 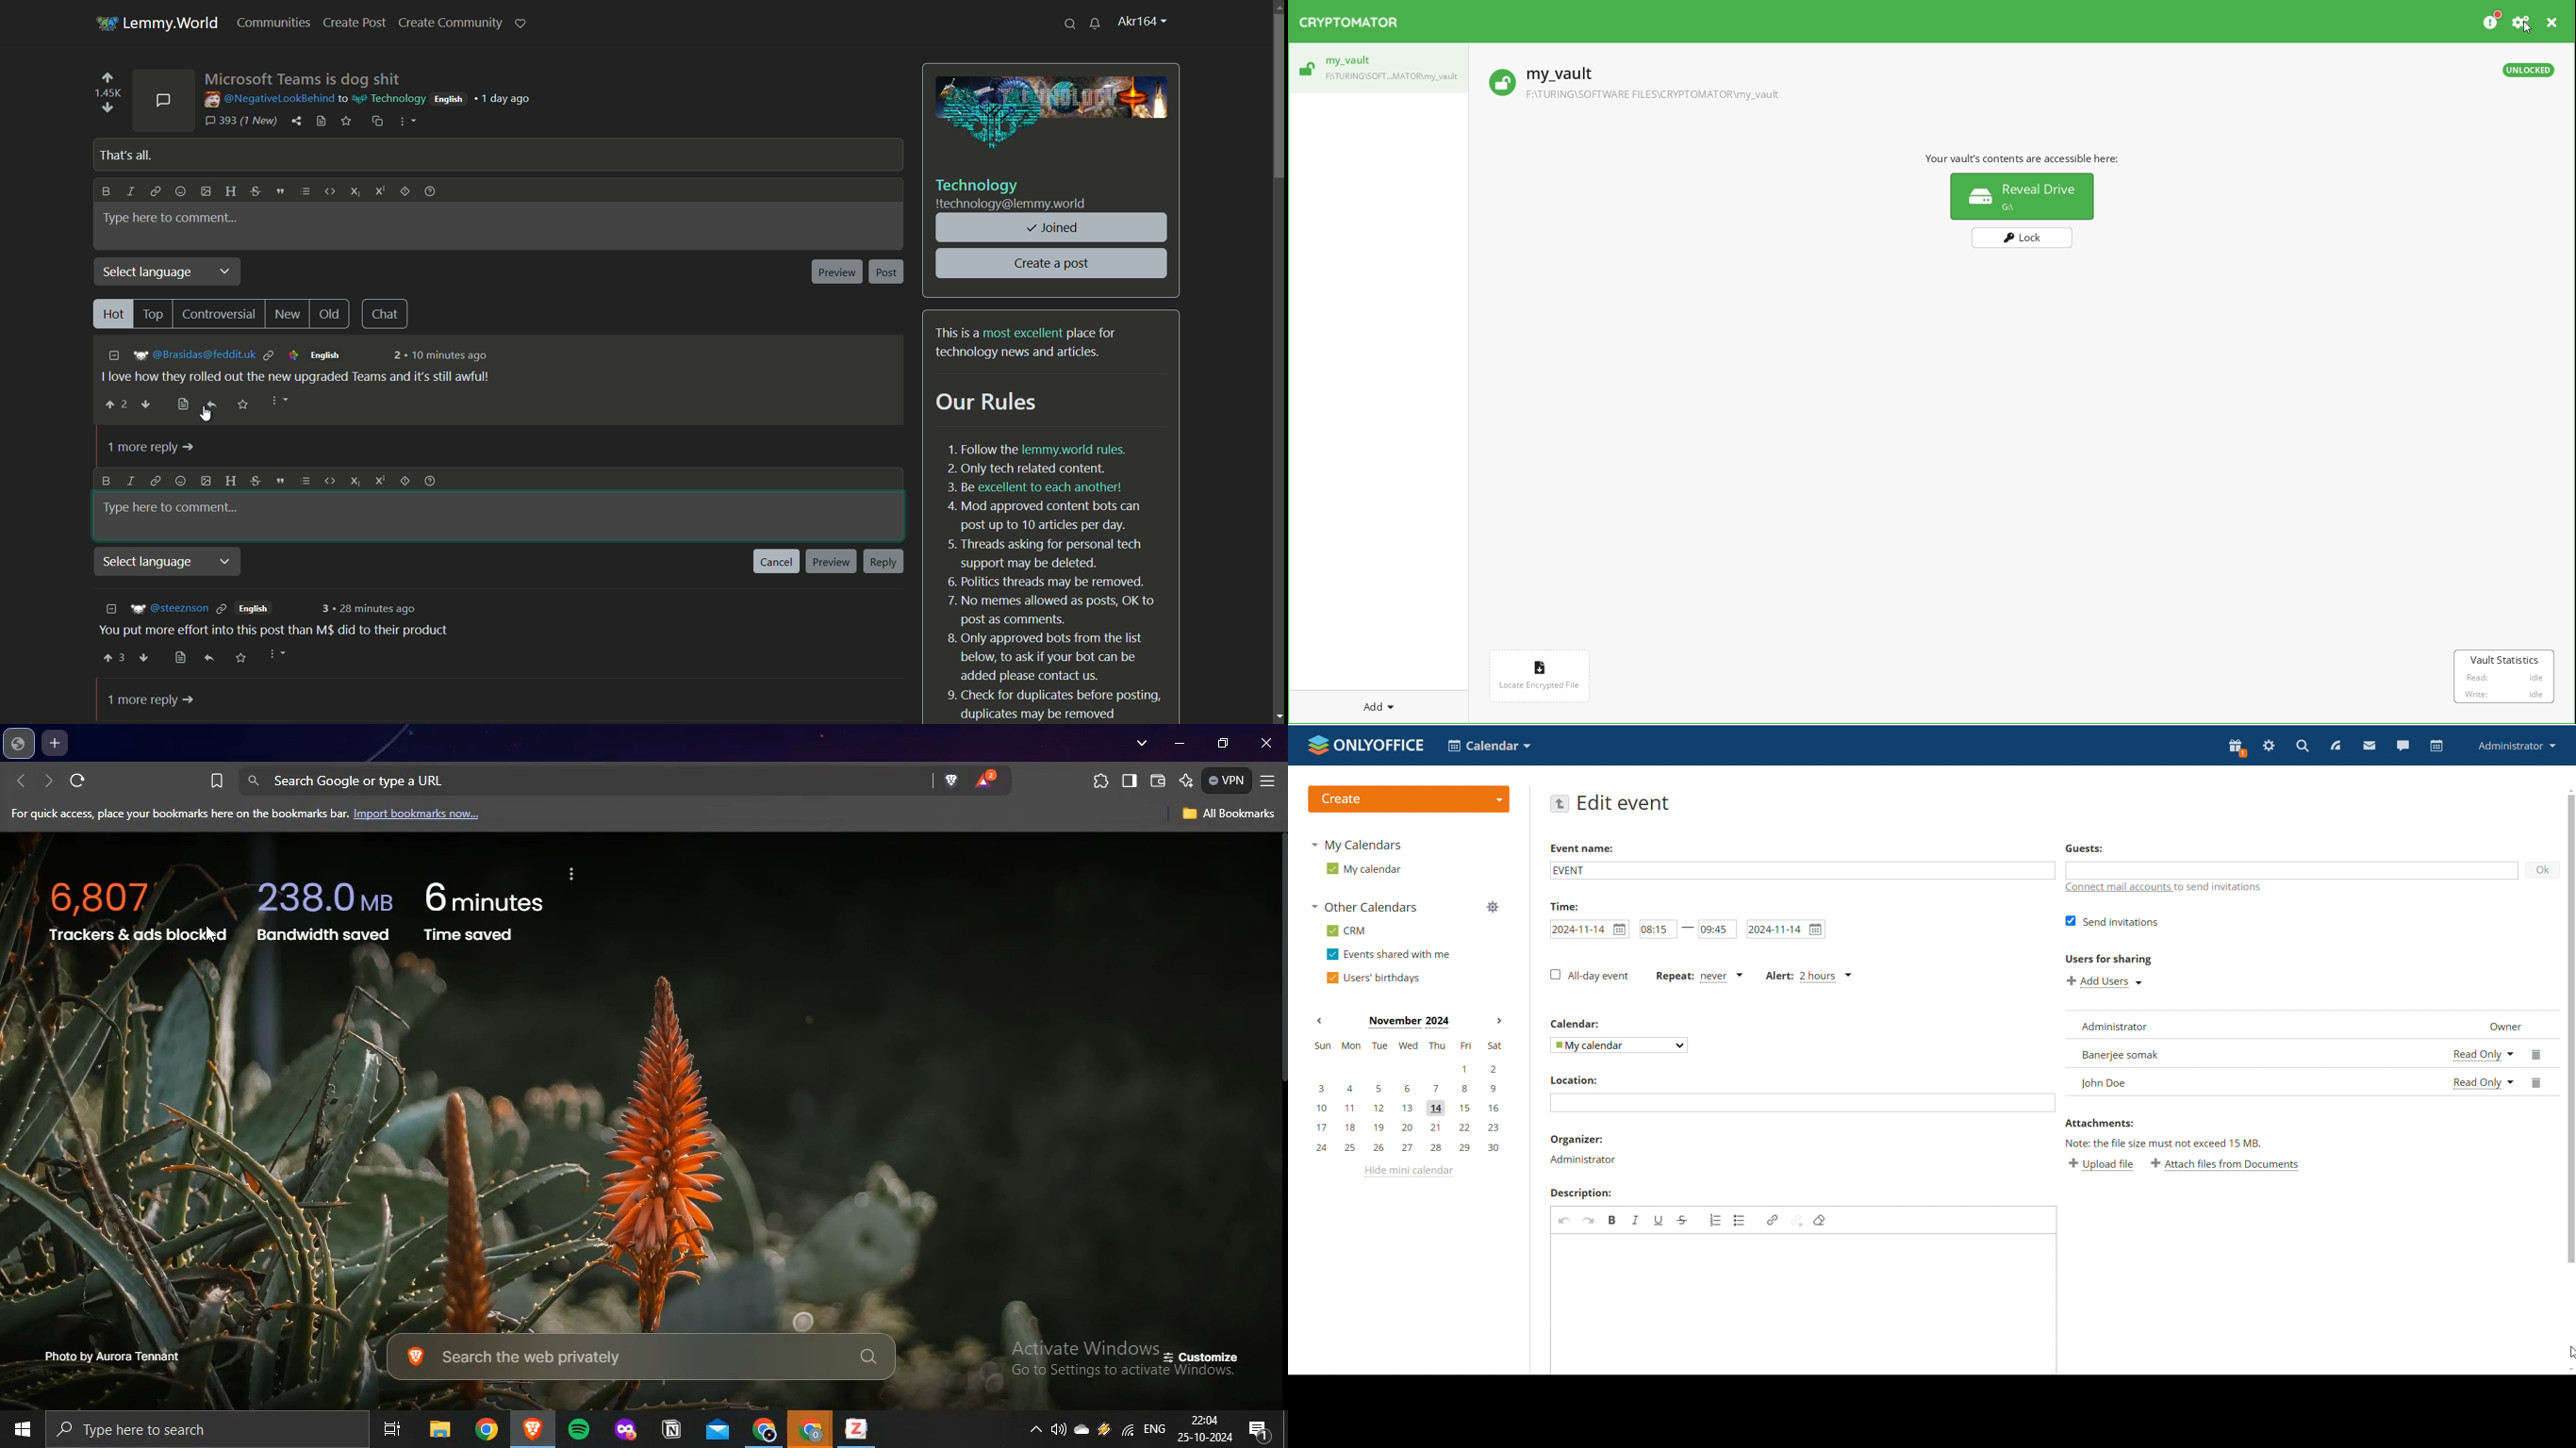 I want to click on all day event checkbox, so click(x=1588, y=976).